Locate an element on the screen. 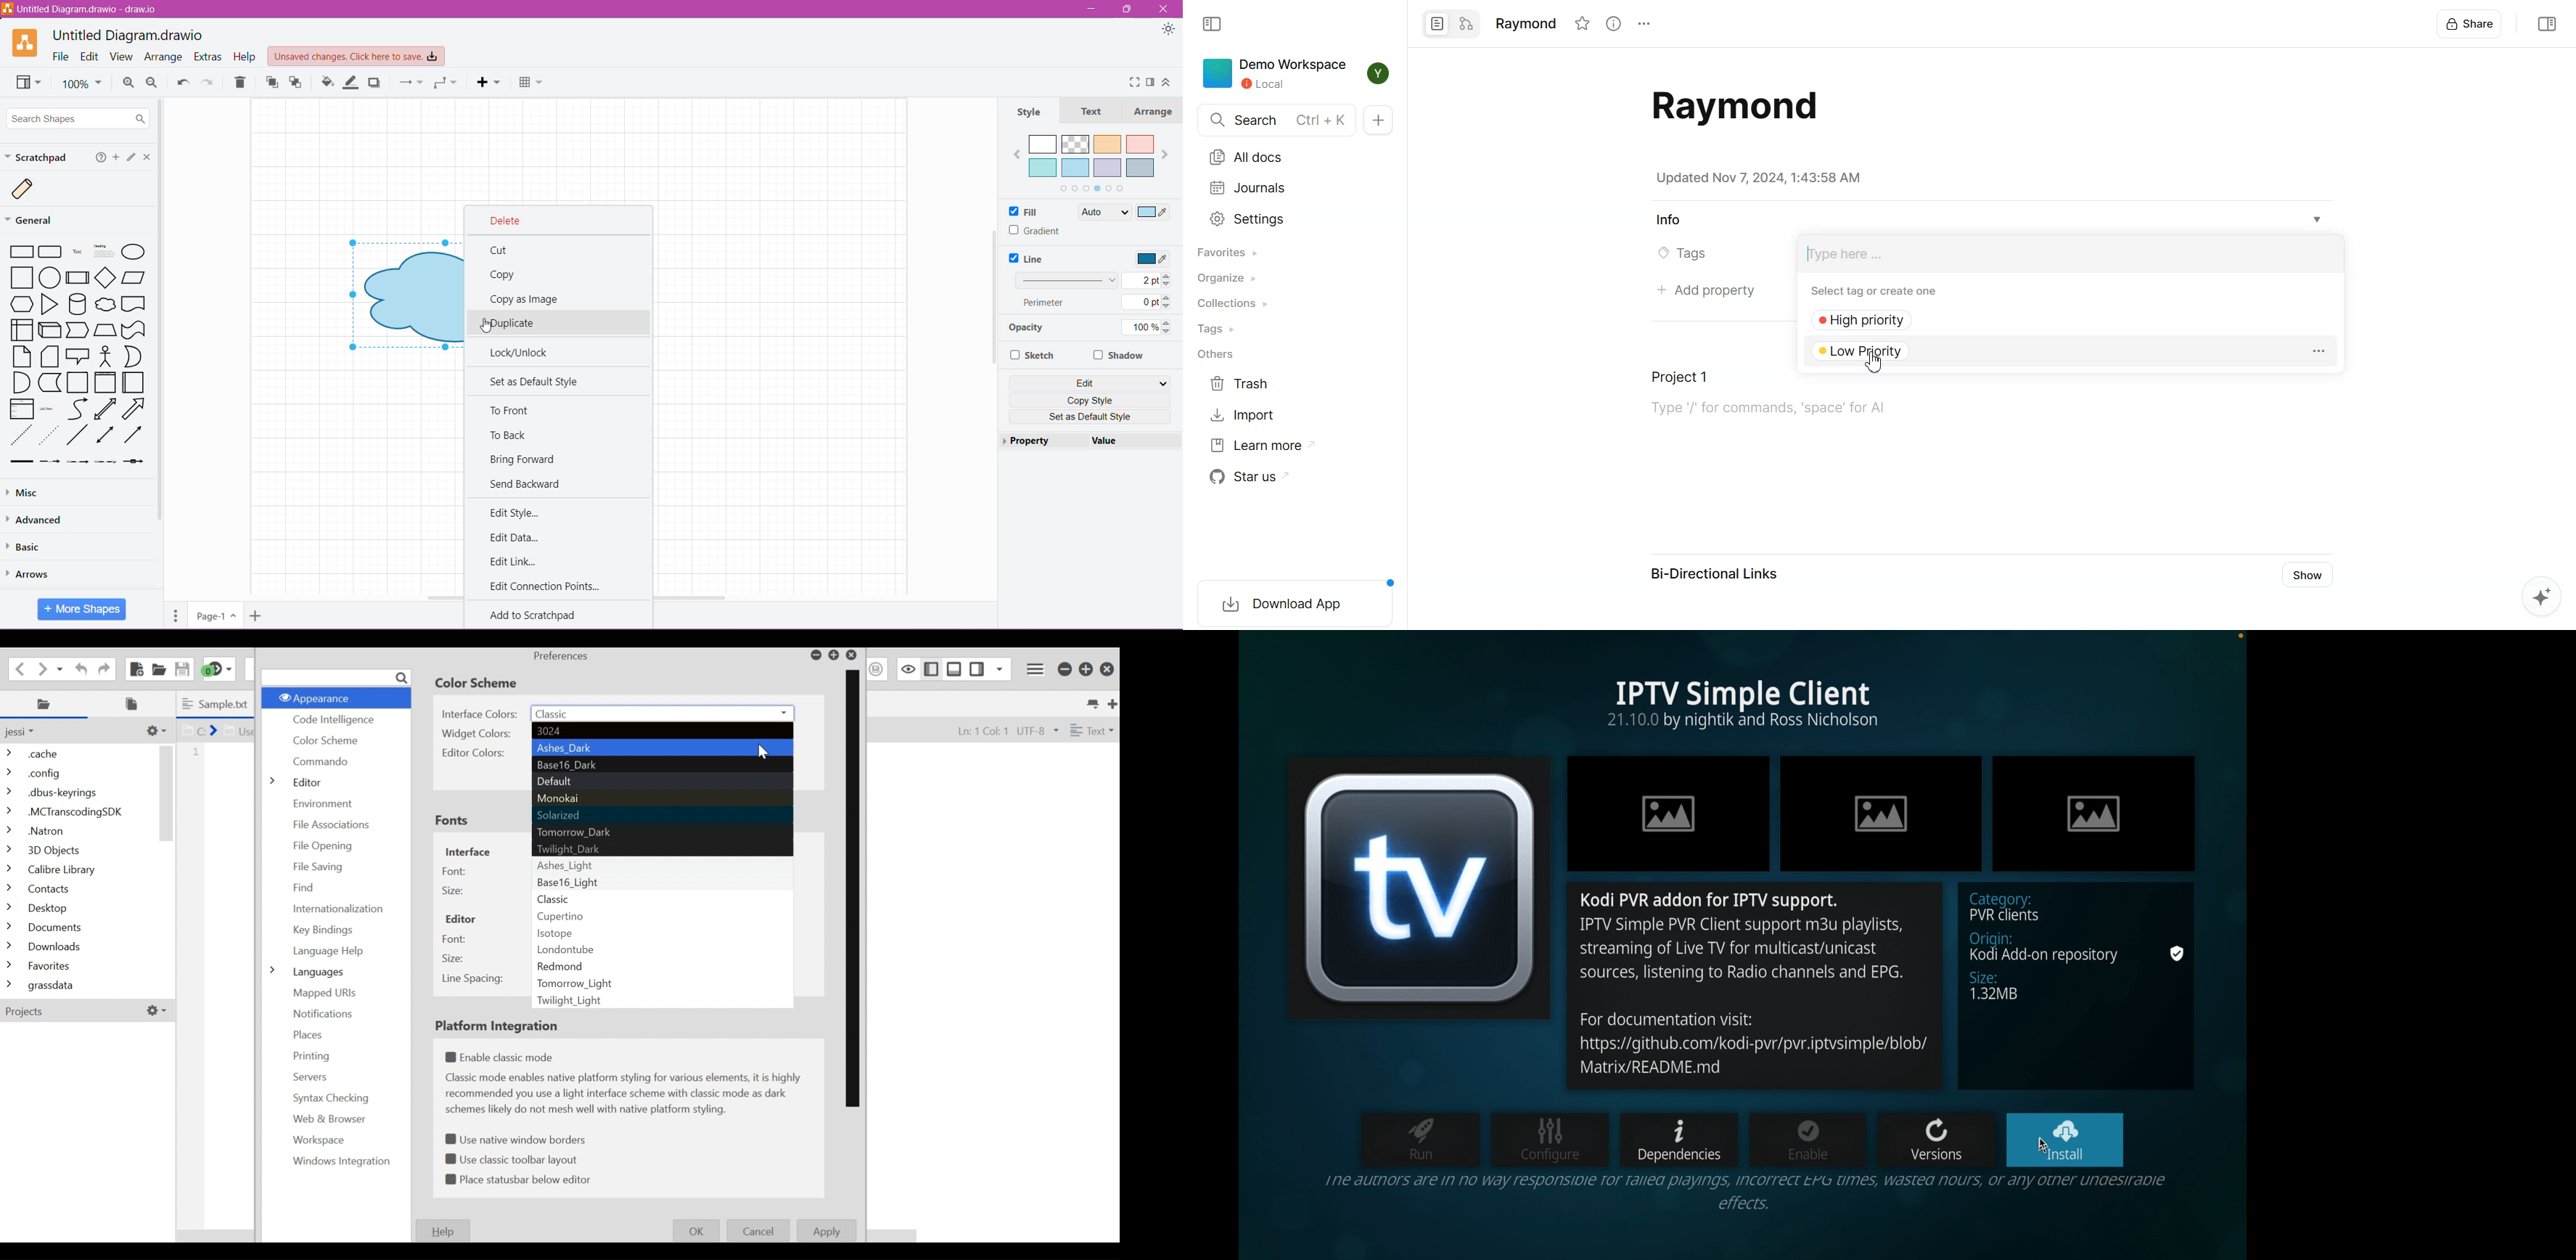 This screenshot has width=2576, height=1260. Select Color to Fill is located at coordinates (1154, 213).